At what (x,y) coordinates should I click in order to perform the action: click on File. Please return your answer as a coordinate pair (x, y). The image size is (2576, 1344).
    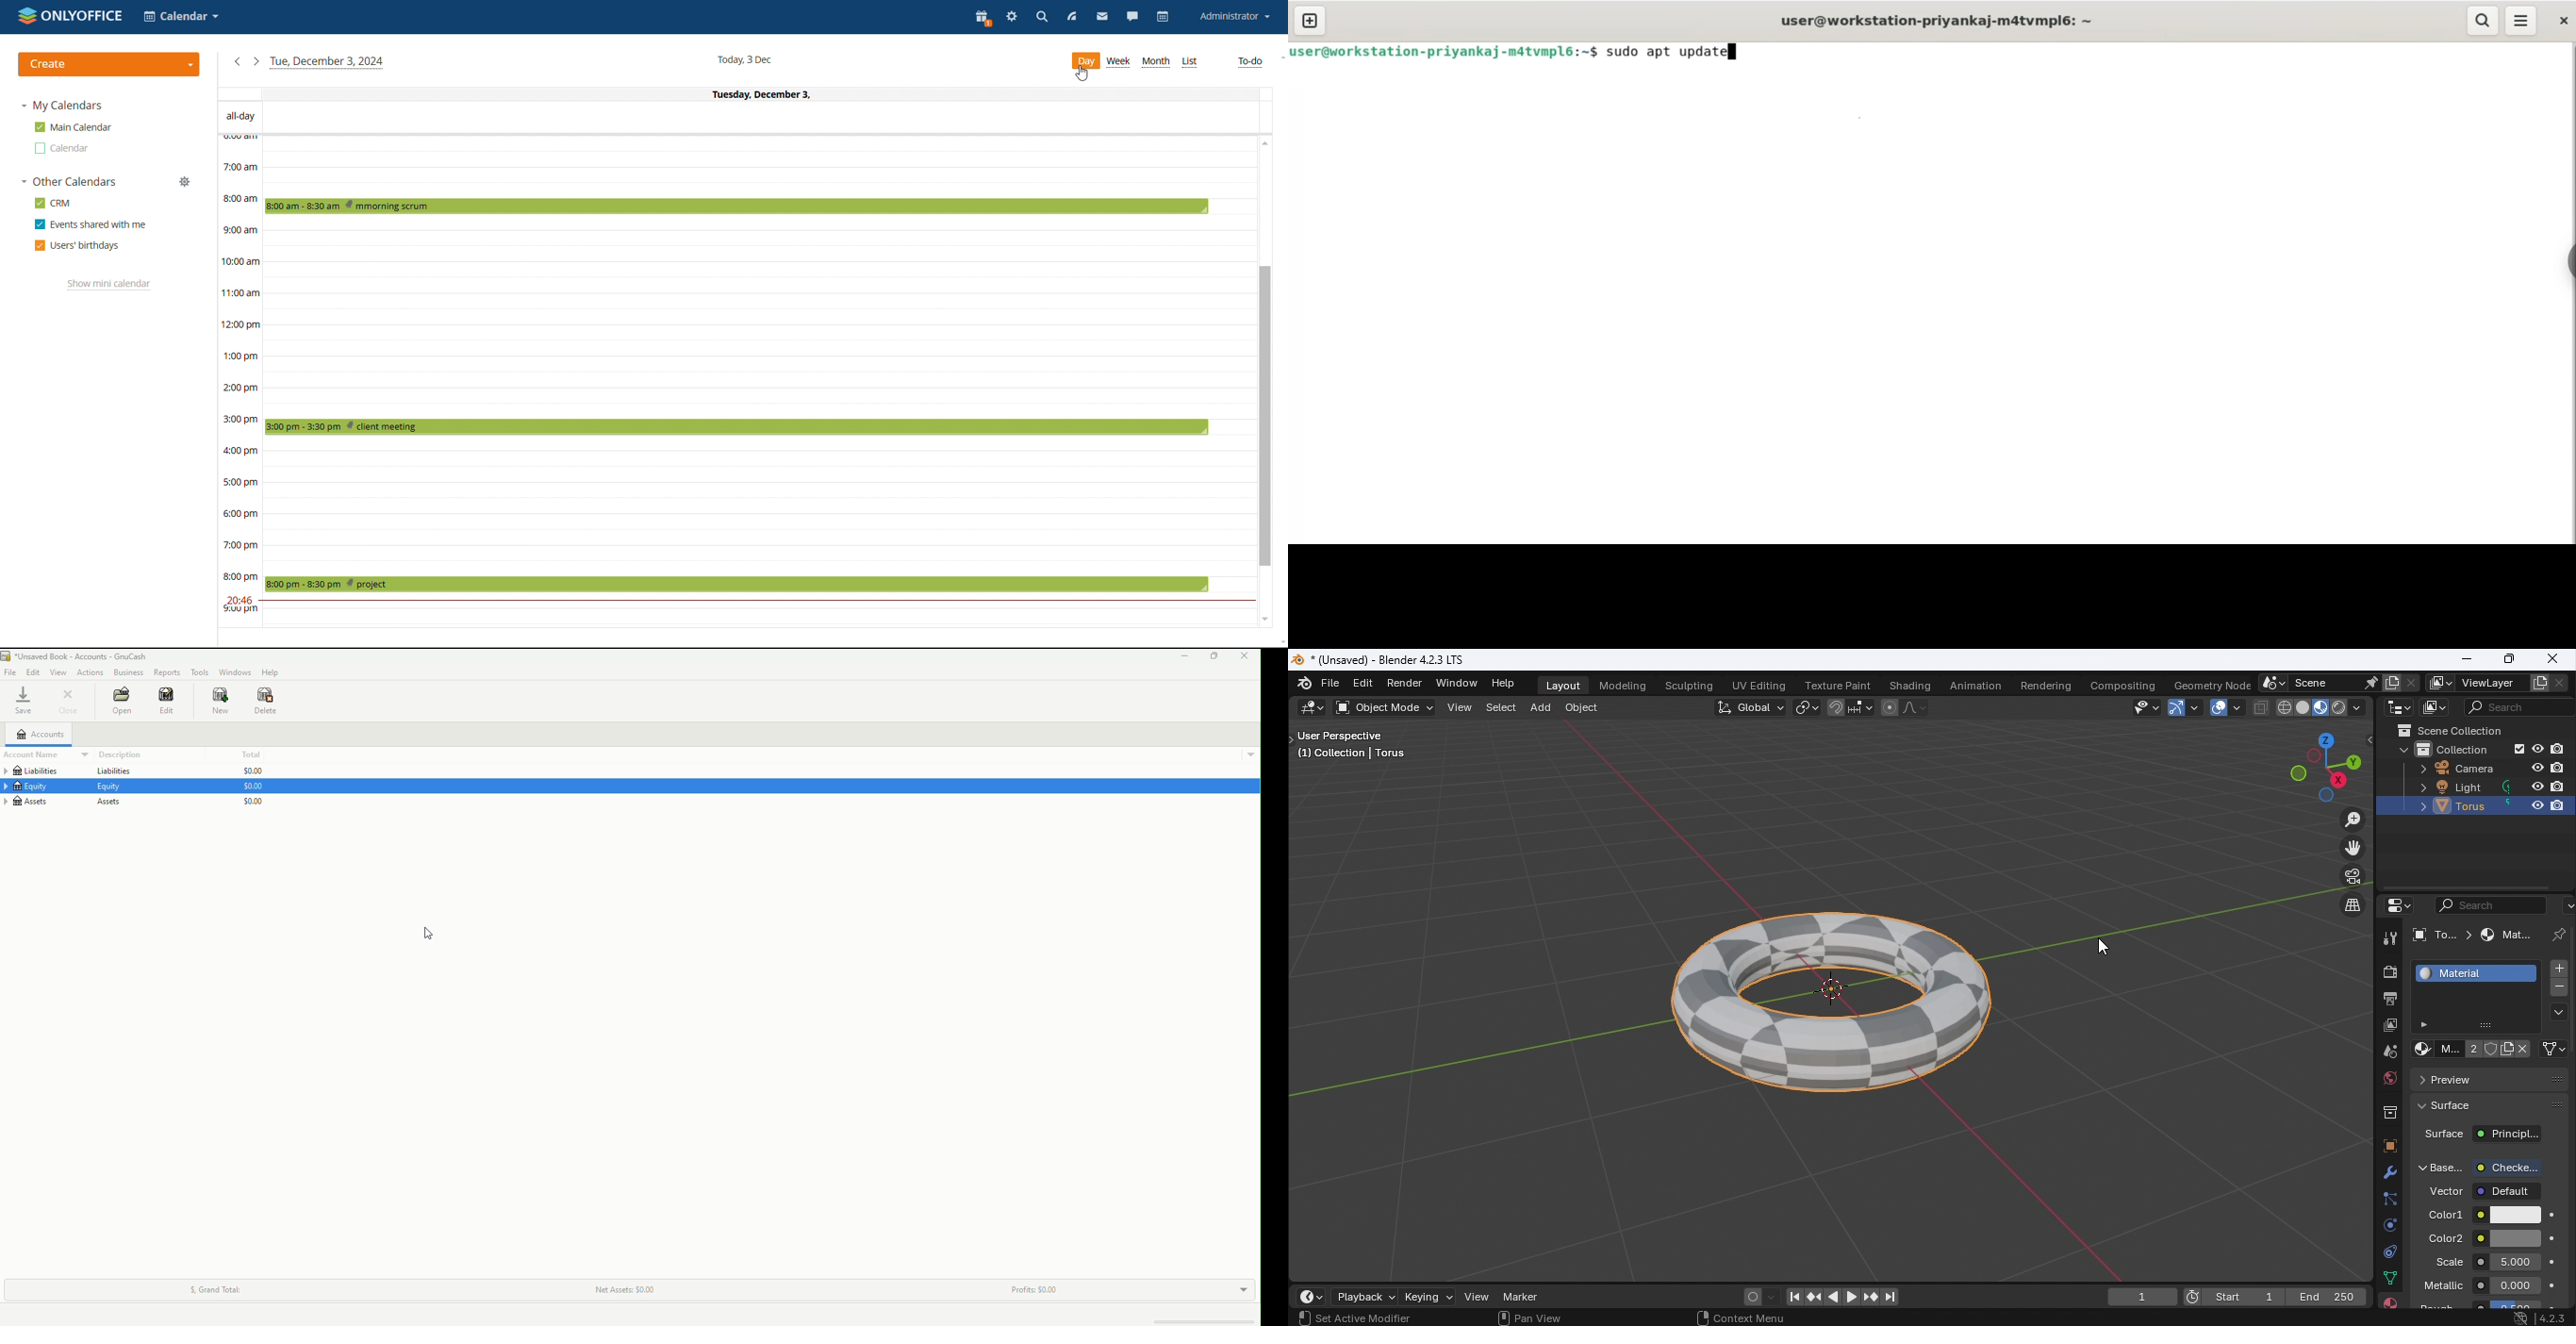
    Looking at the image, I should click on (10, 673).